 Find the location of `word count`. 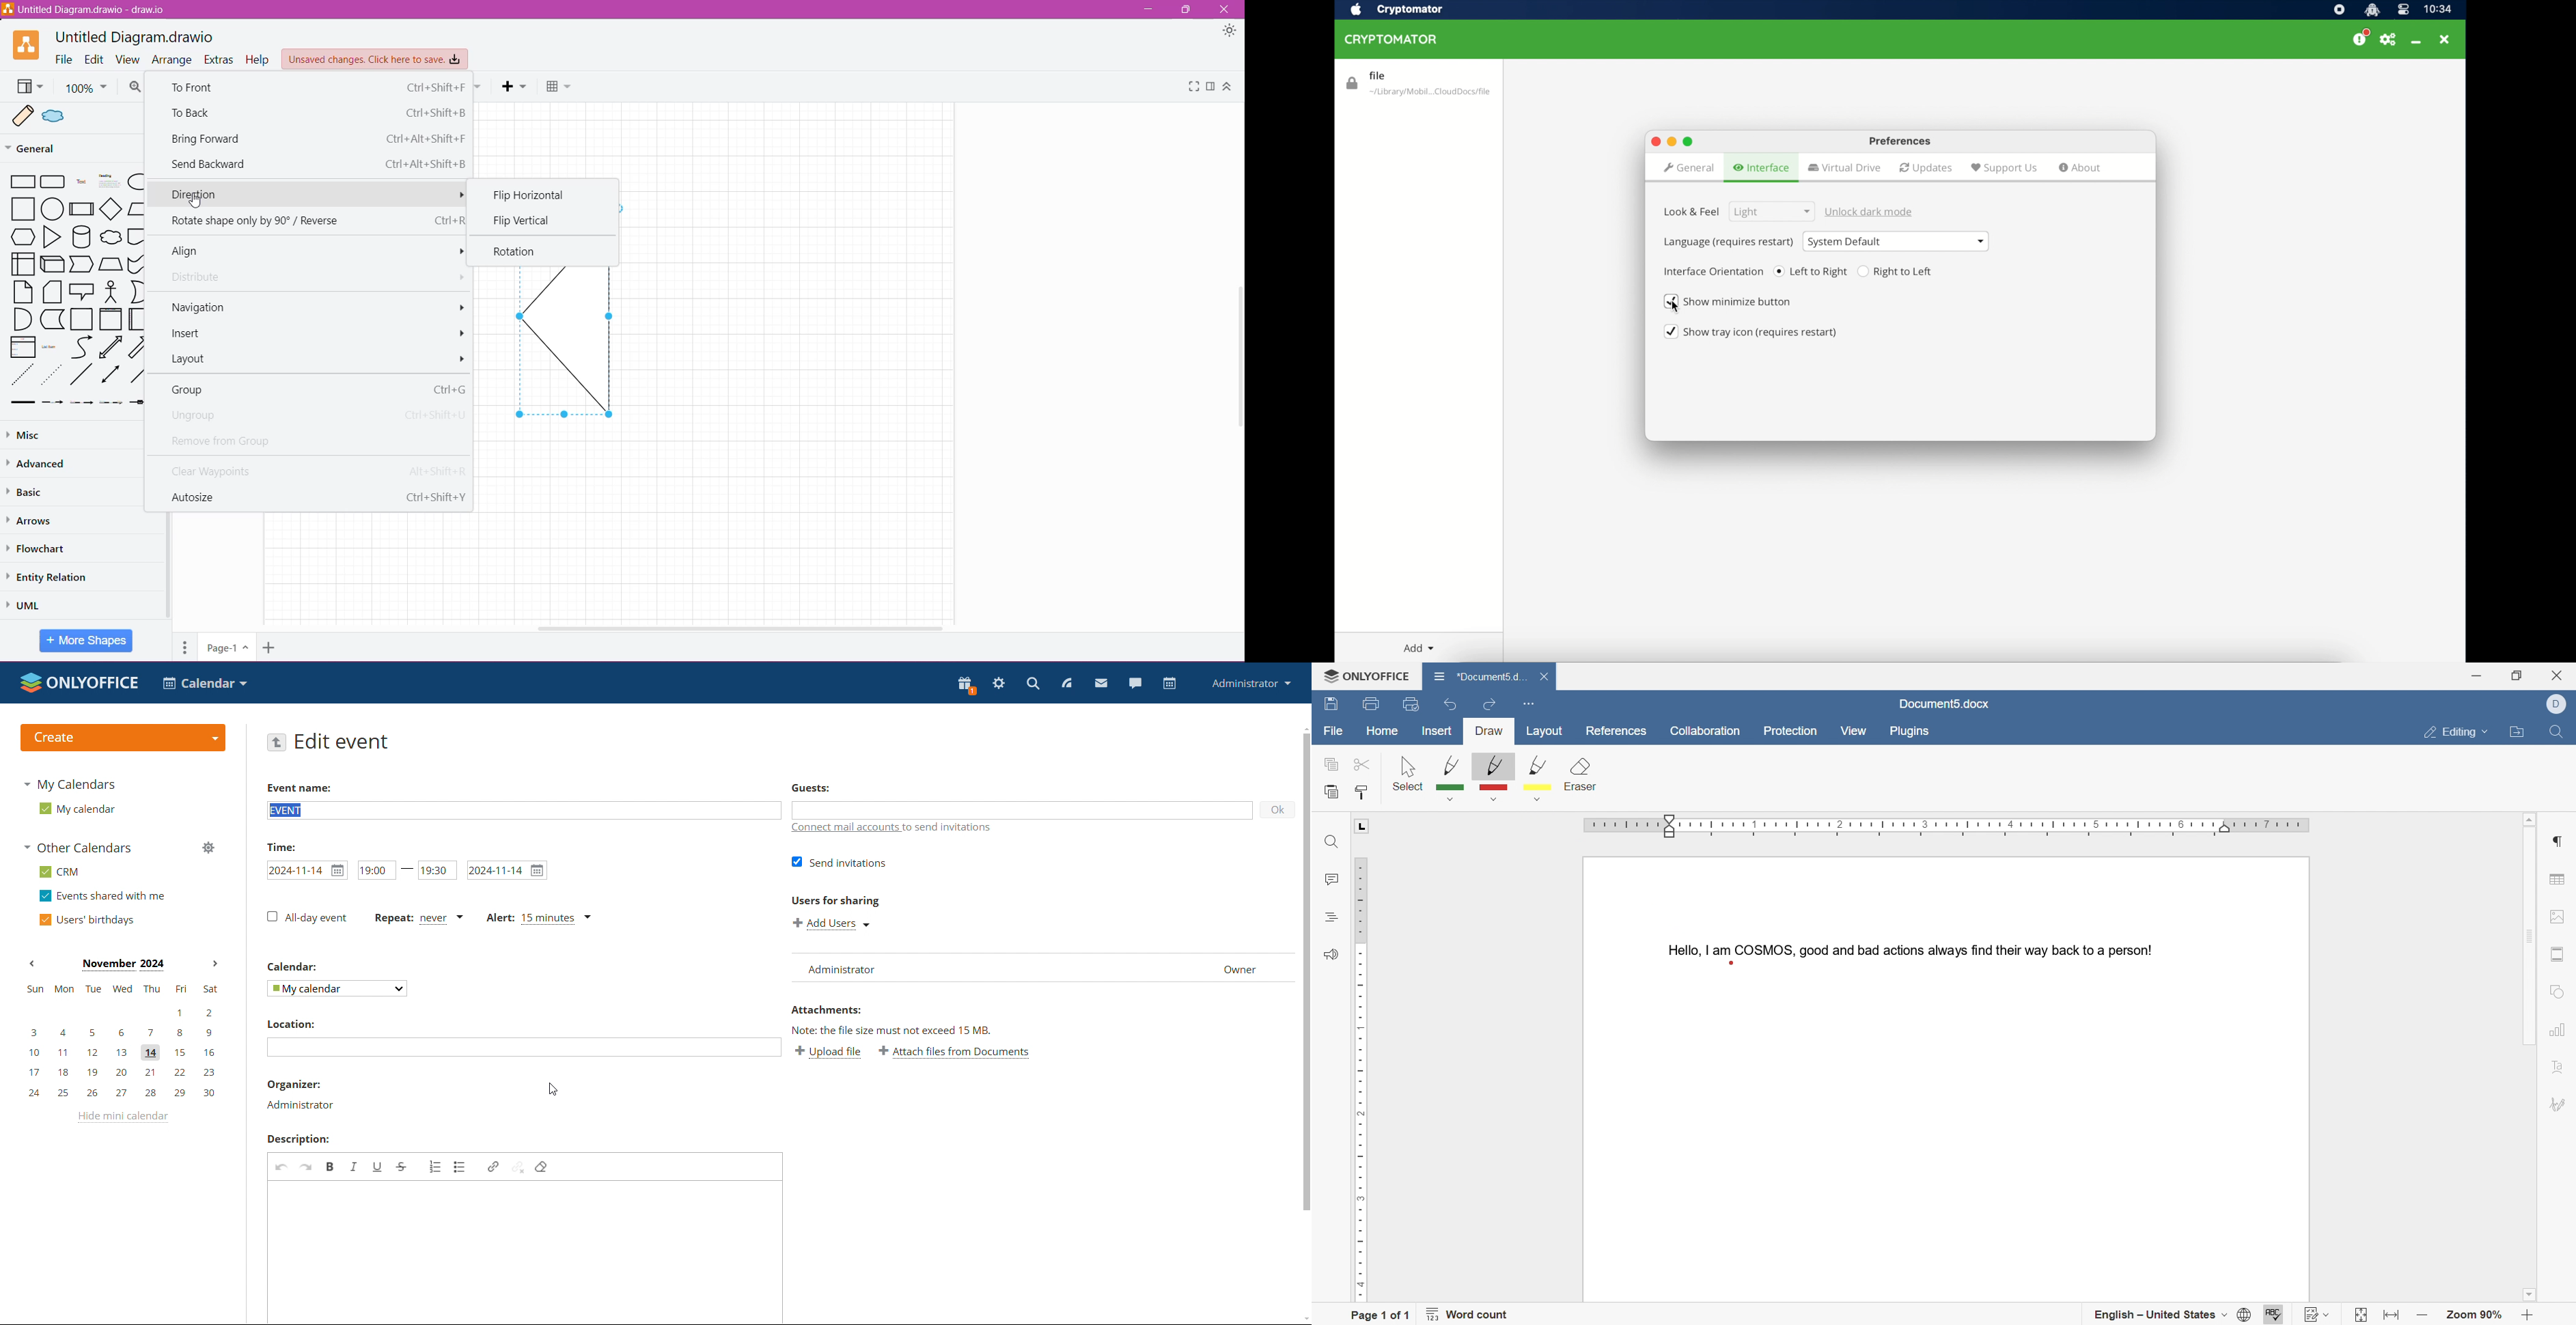

word count is located at coordinates (1472, 1316).